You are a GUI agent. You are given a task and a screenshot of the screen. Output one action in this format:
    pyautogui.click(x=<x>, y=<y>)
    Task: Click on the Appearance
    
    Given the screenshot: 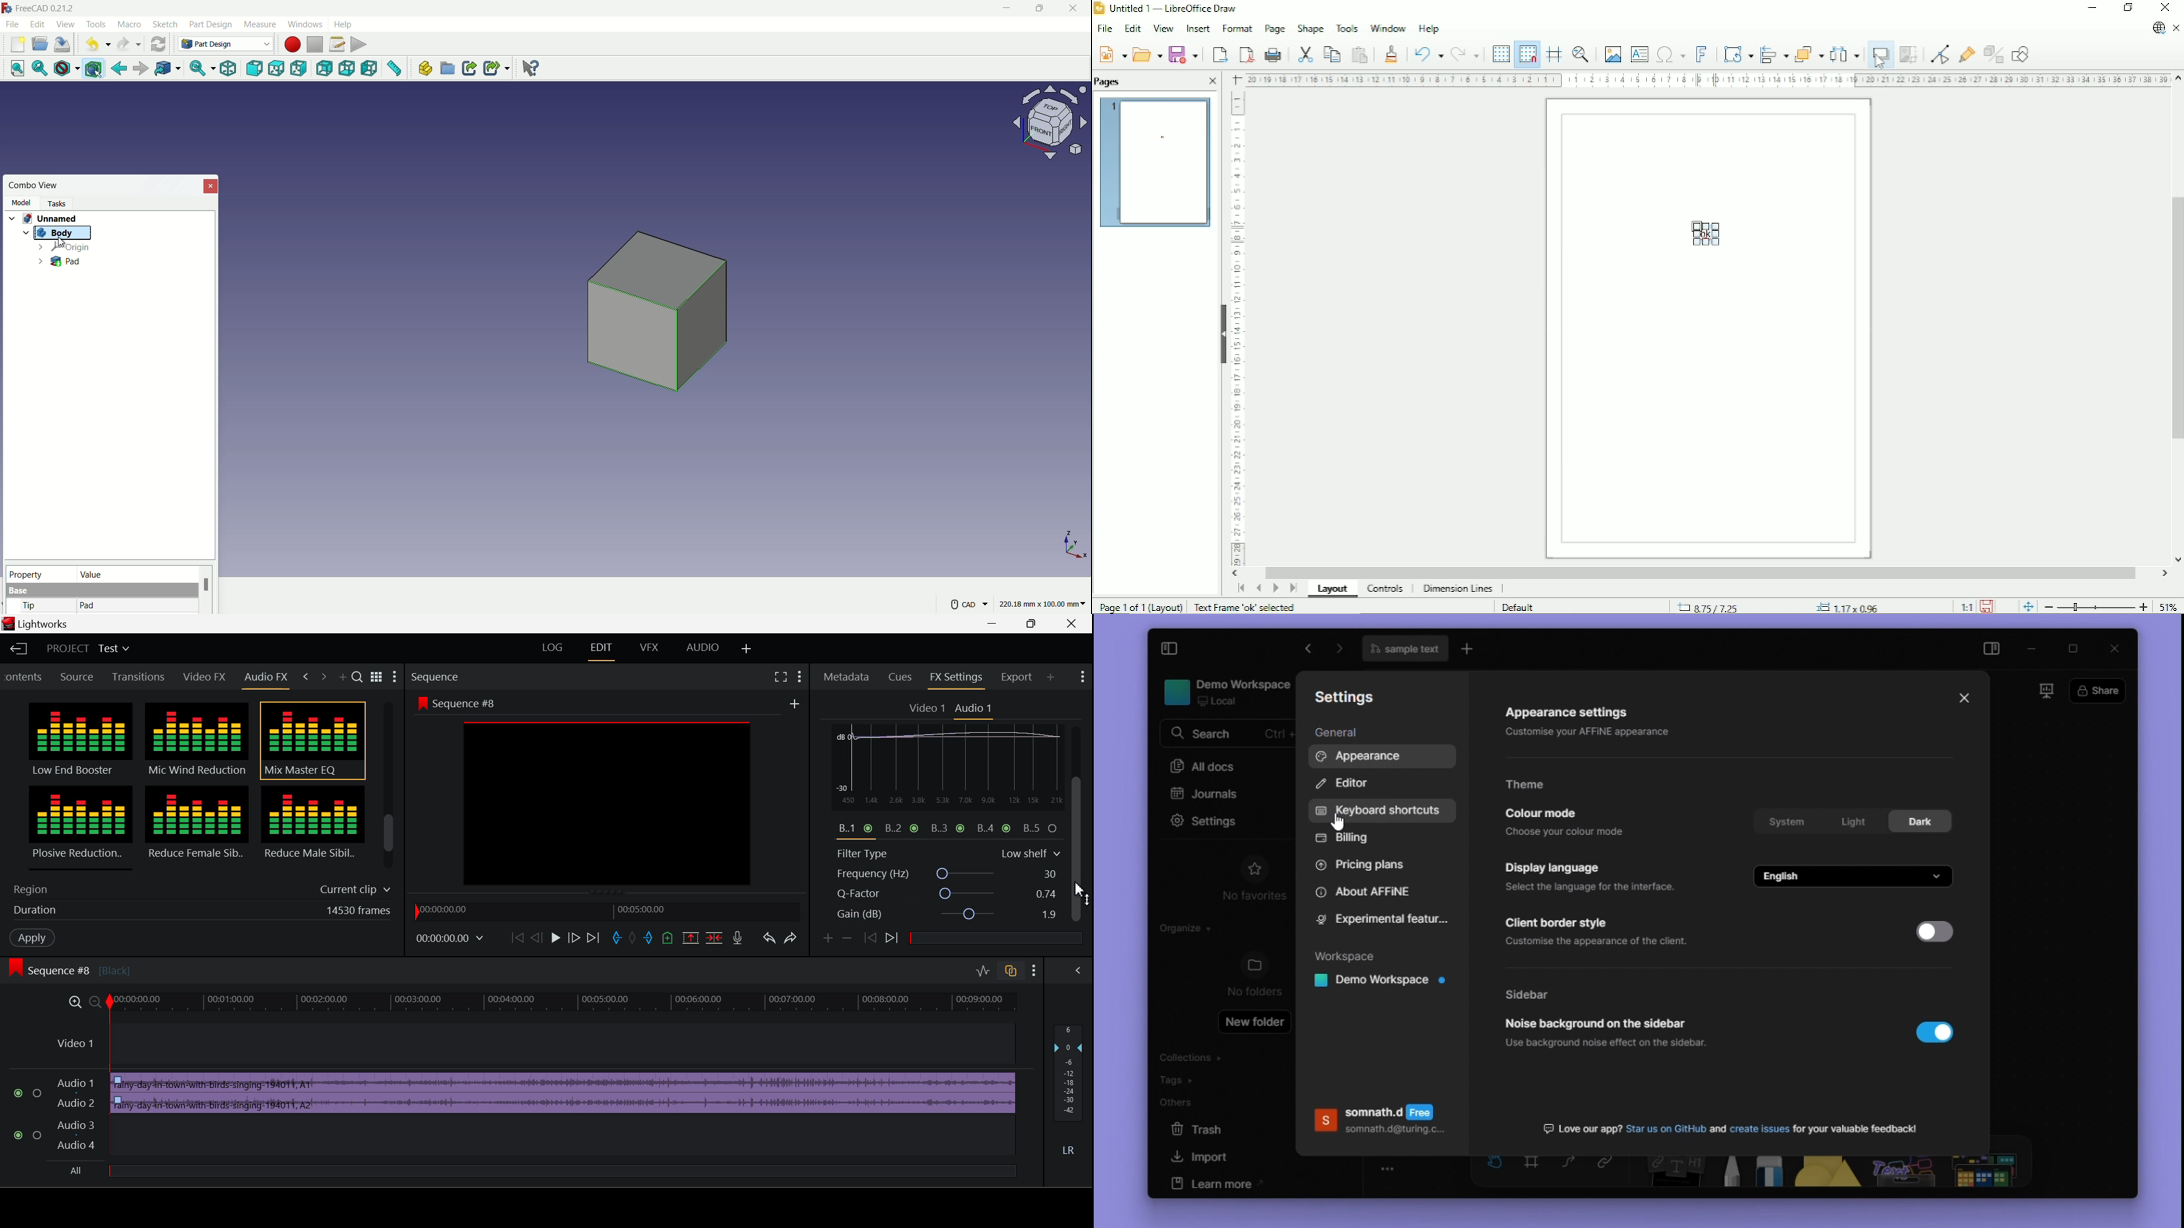 What is the action you would take?
    pyautogui.click(x=1383, y=758)
    